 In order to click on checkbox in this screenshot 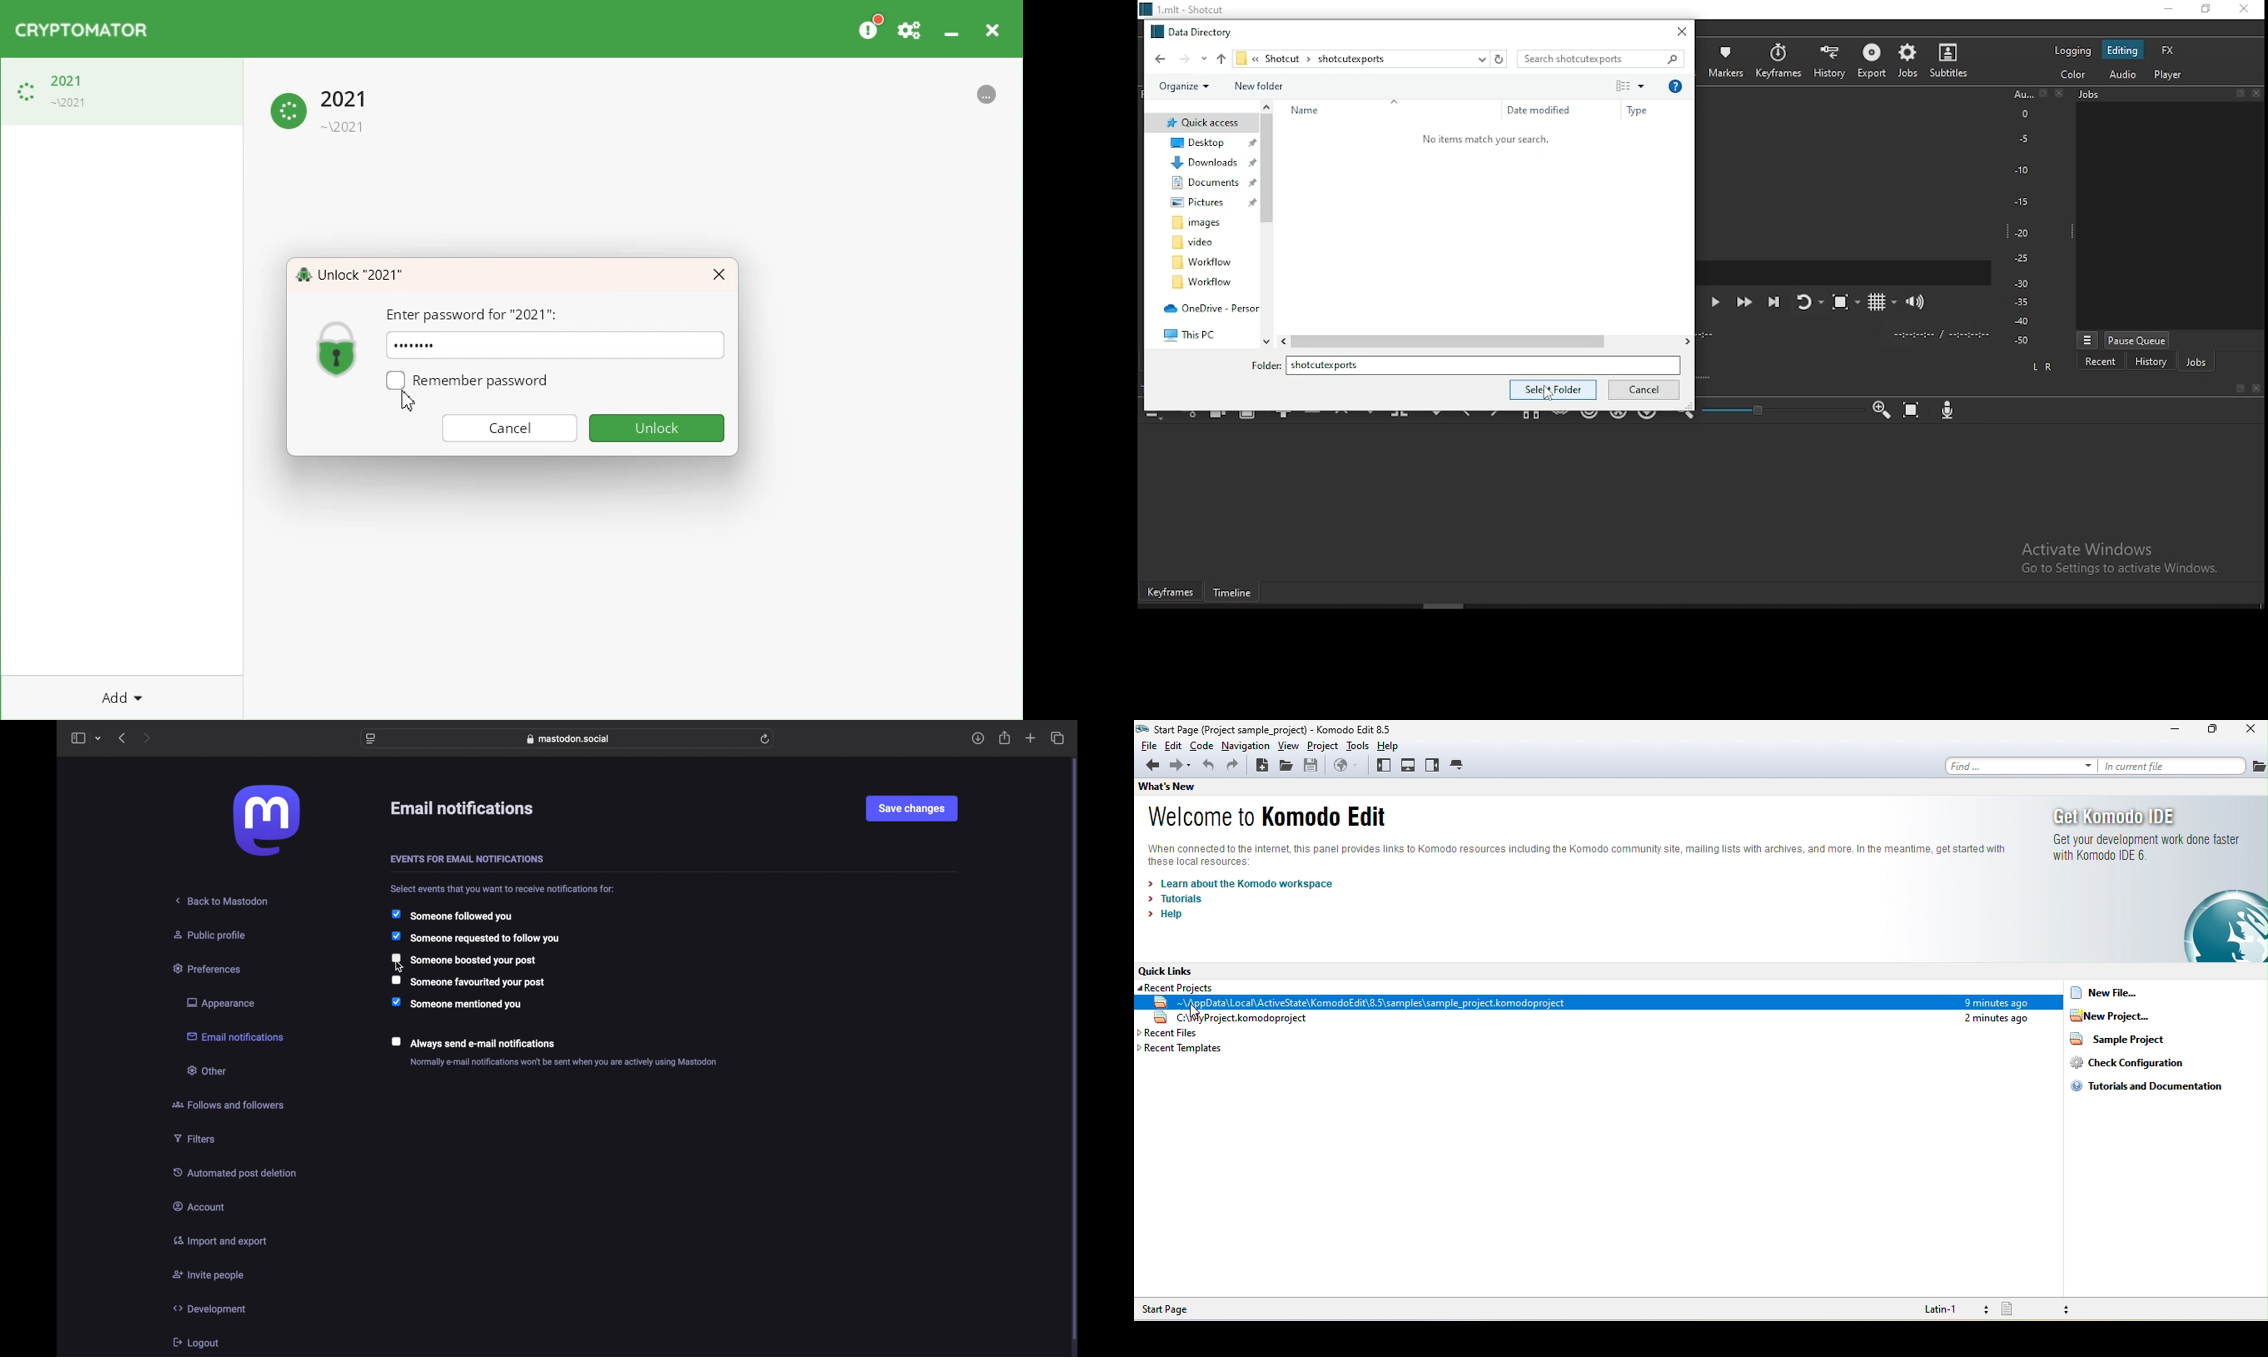, I will do `click(472, 1042)`.